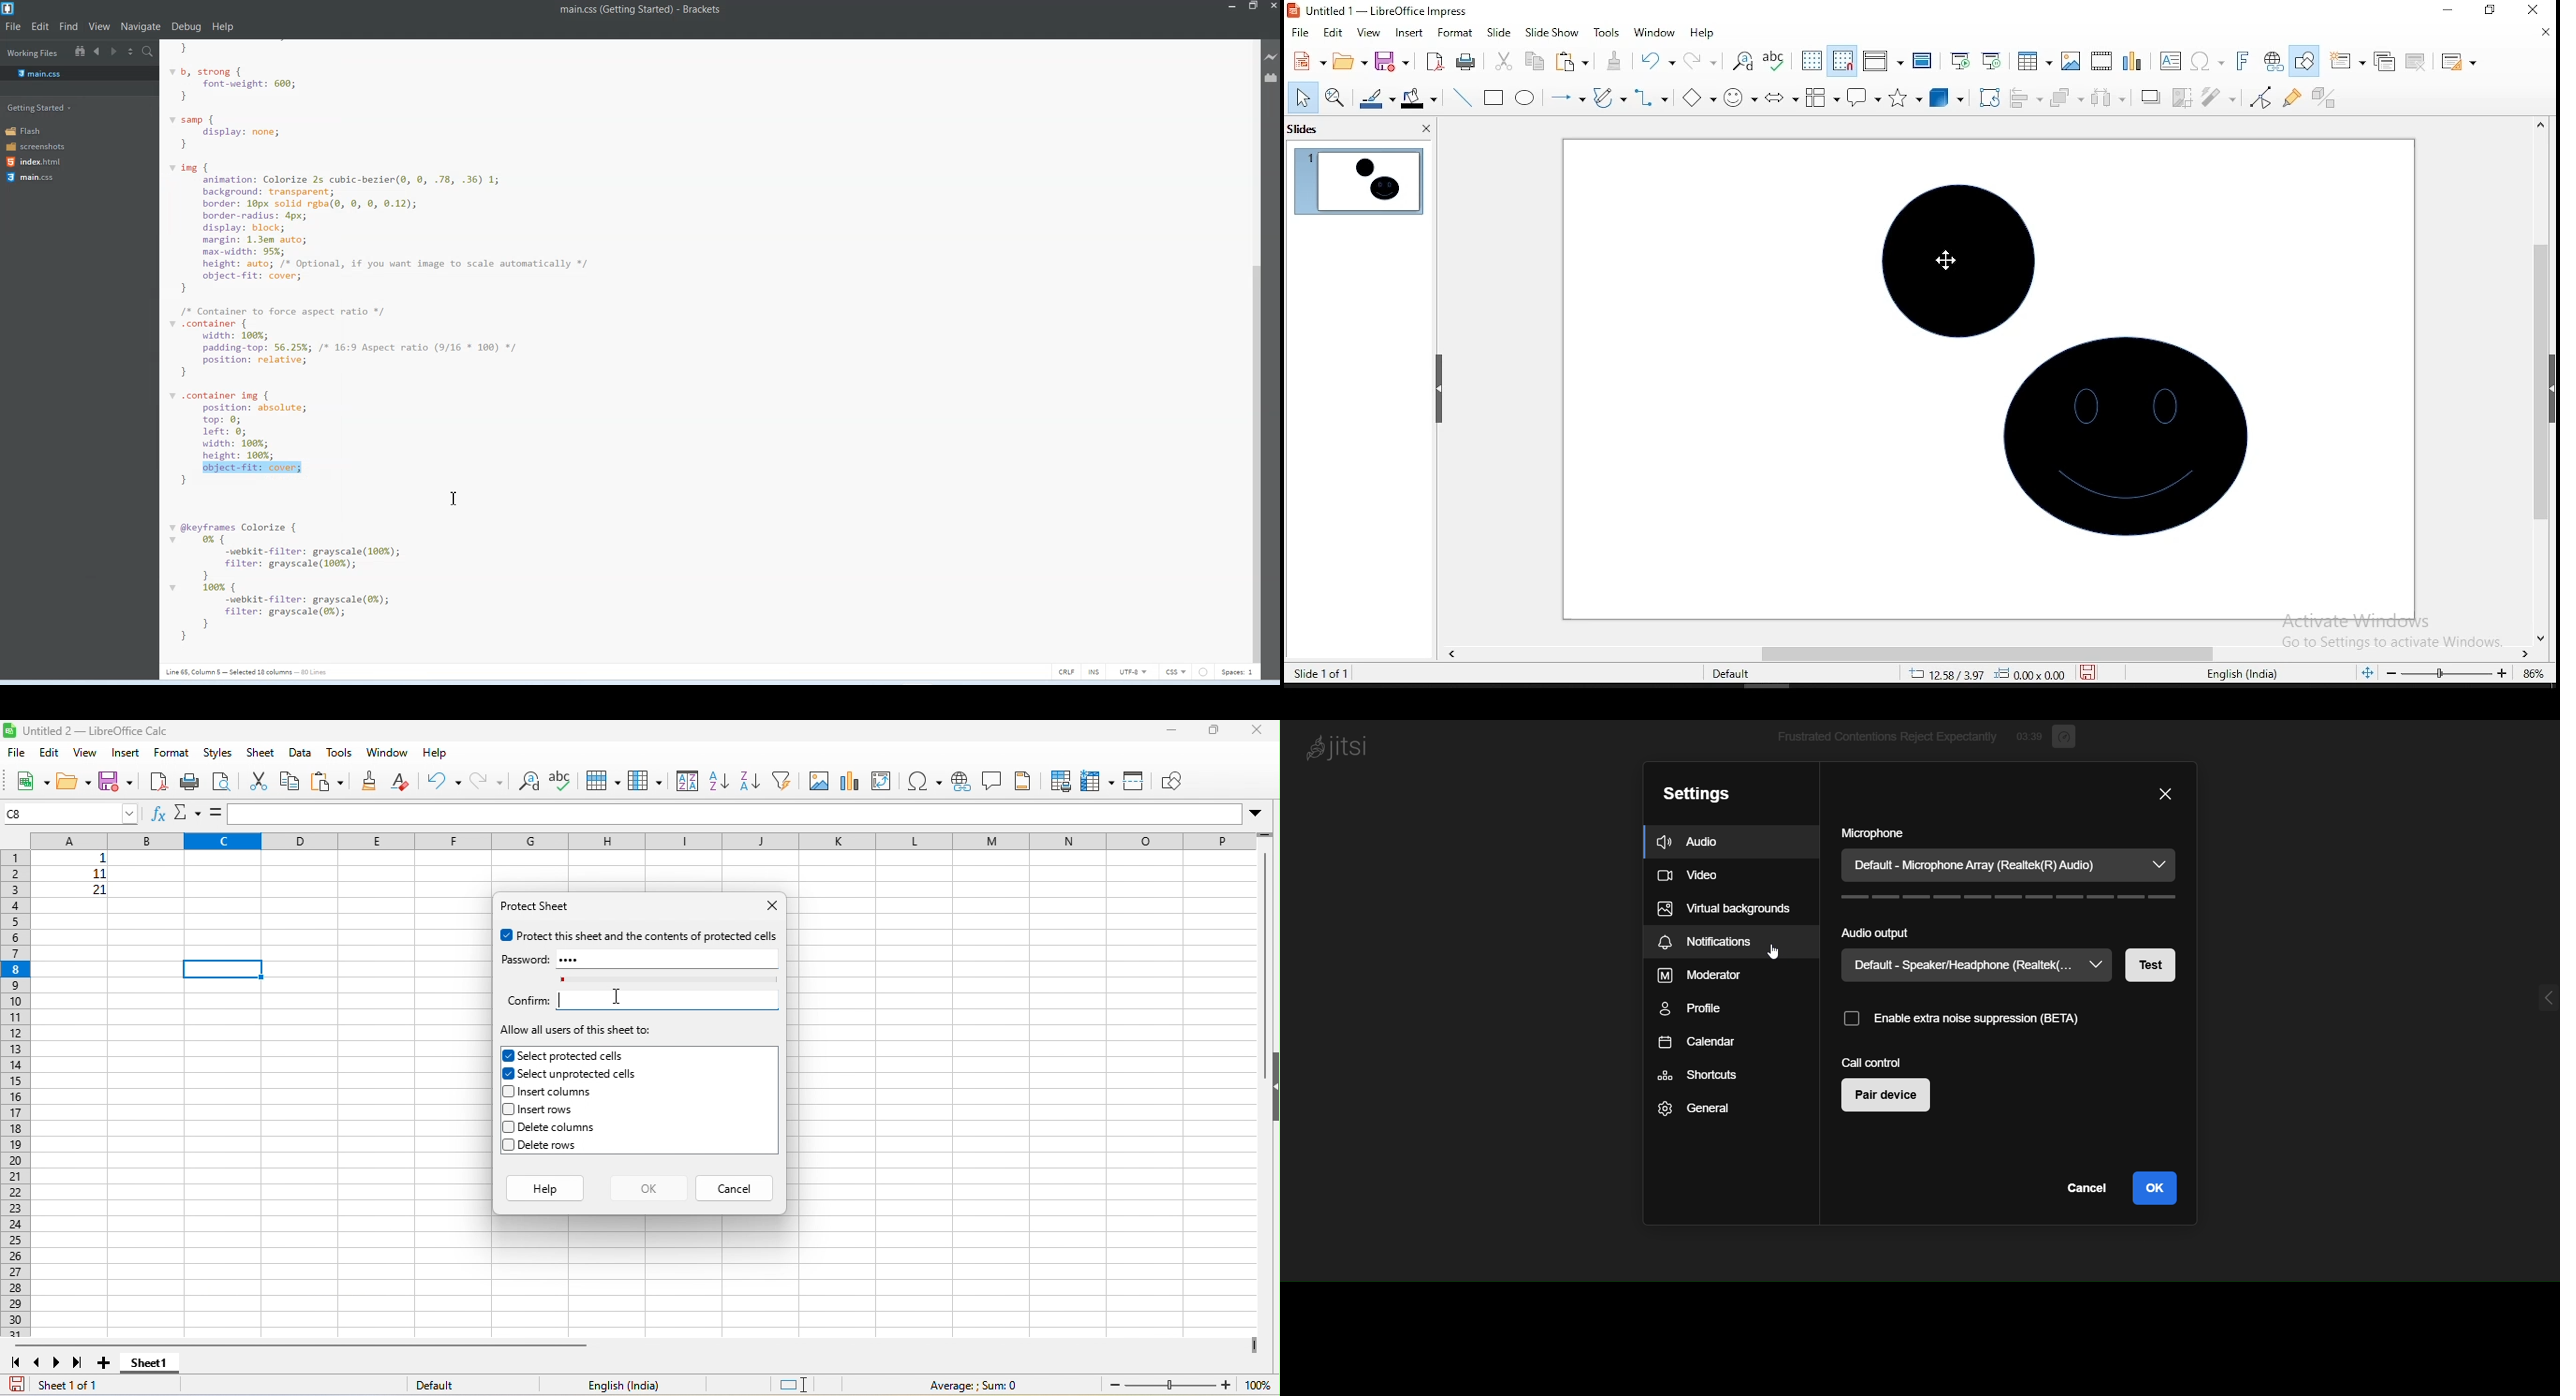  Describe the element at coordinates (1424, 130) in the screenshot. I see `close pane` at that location.